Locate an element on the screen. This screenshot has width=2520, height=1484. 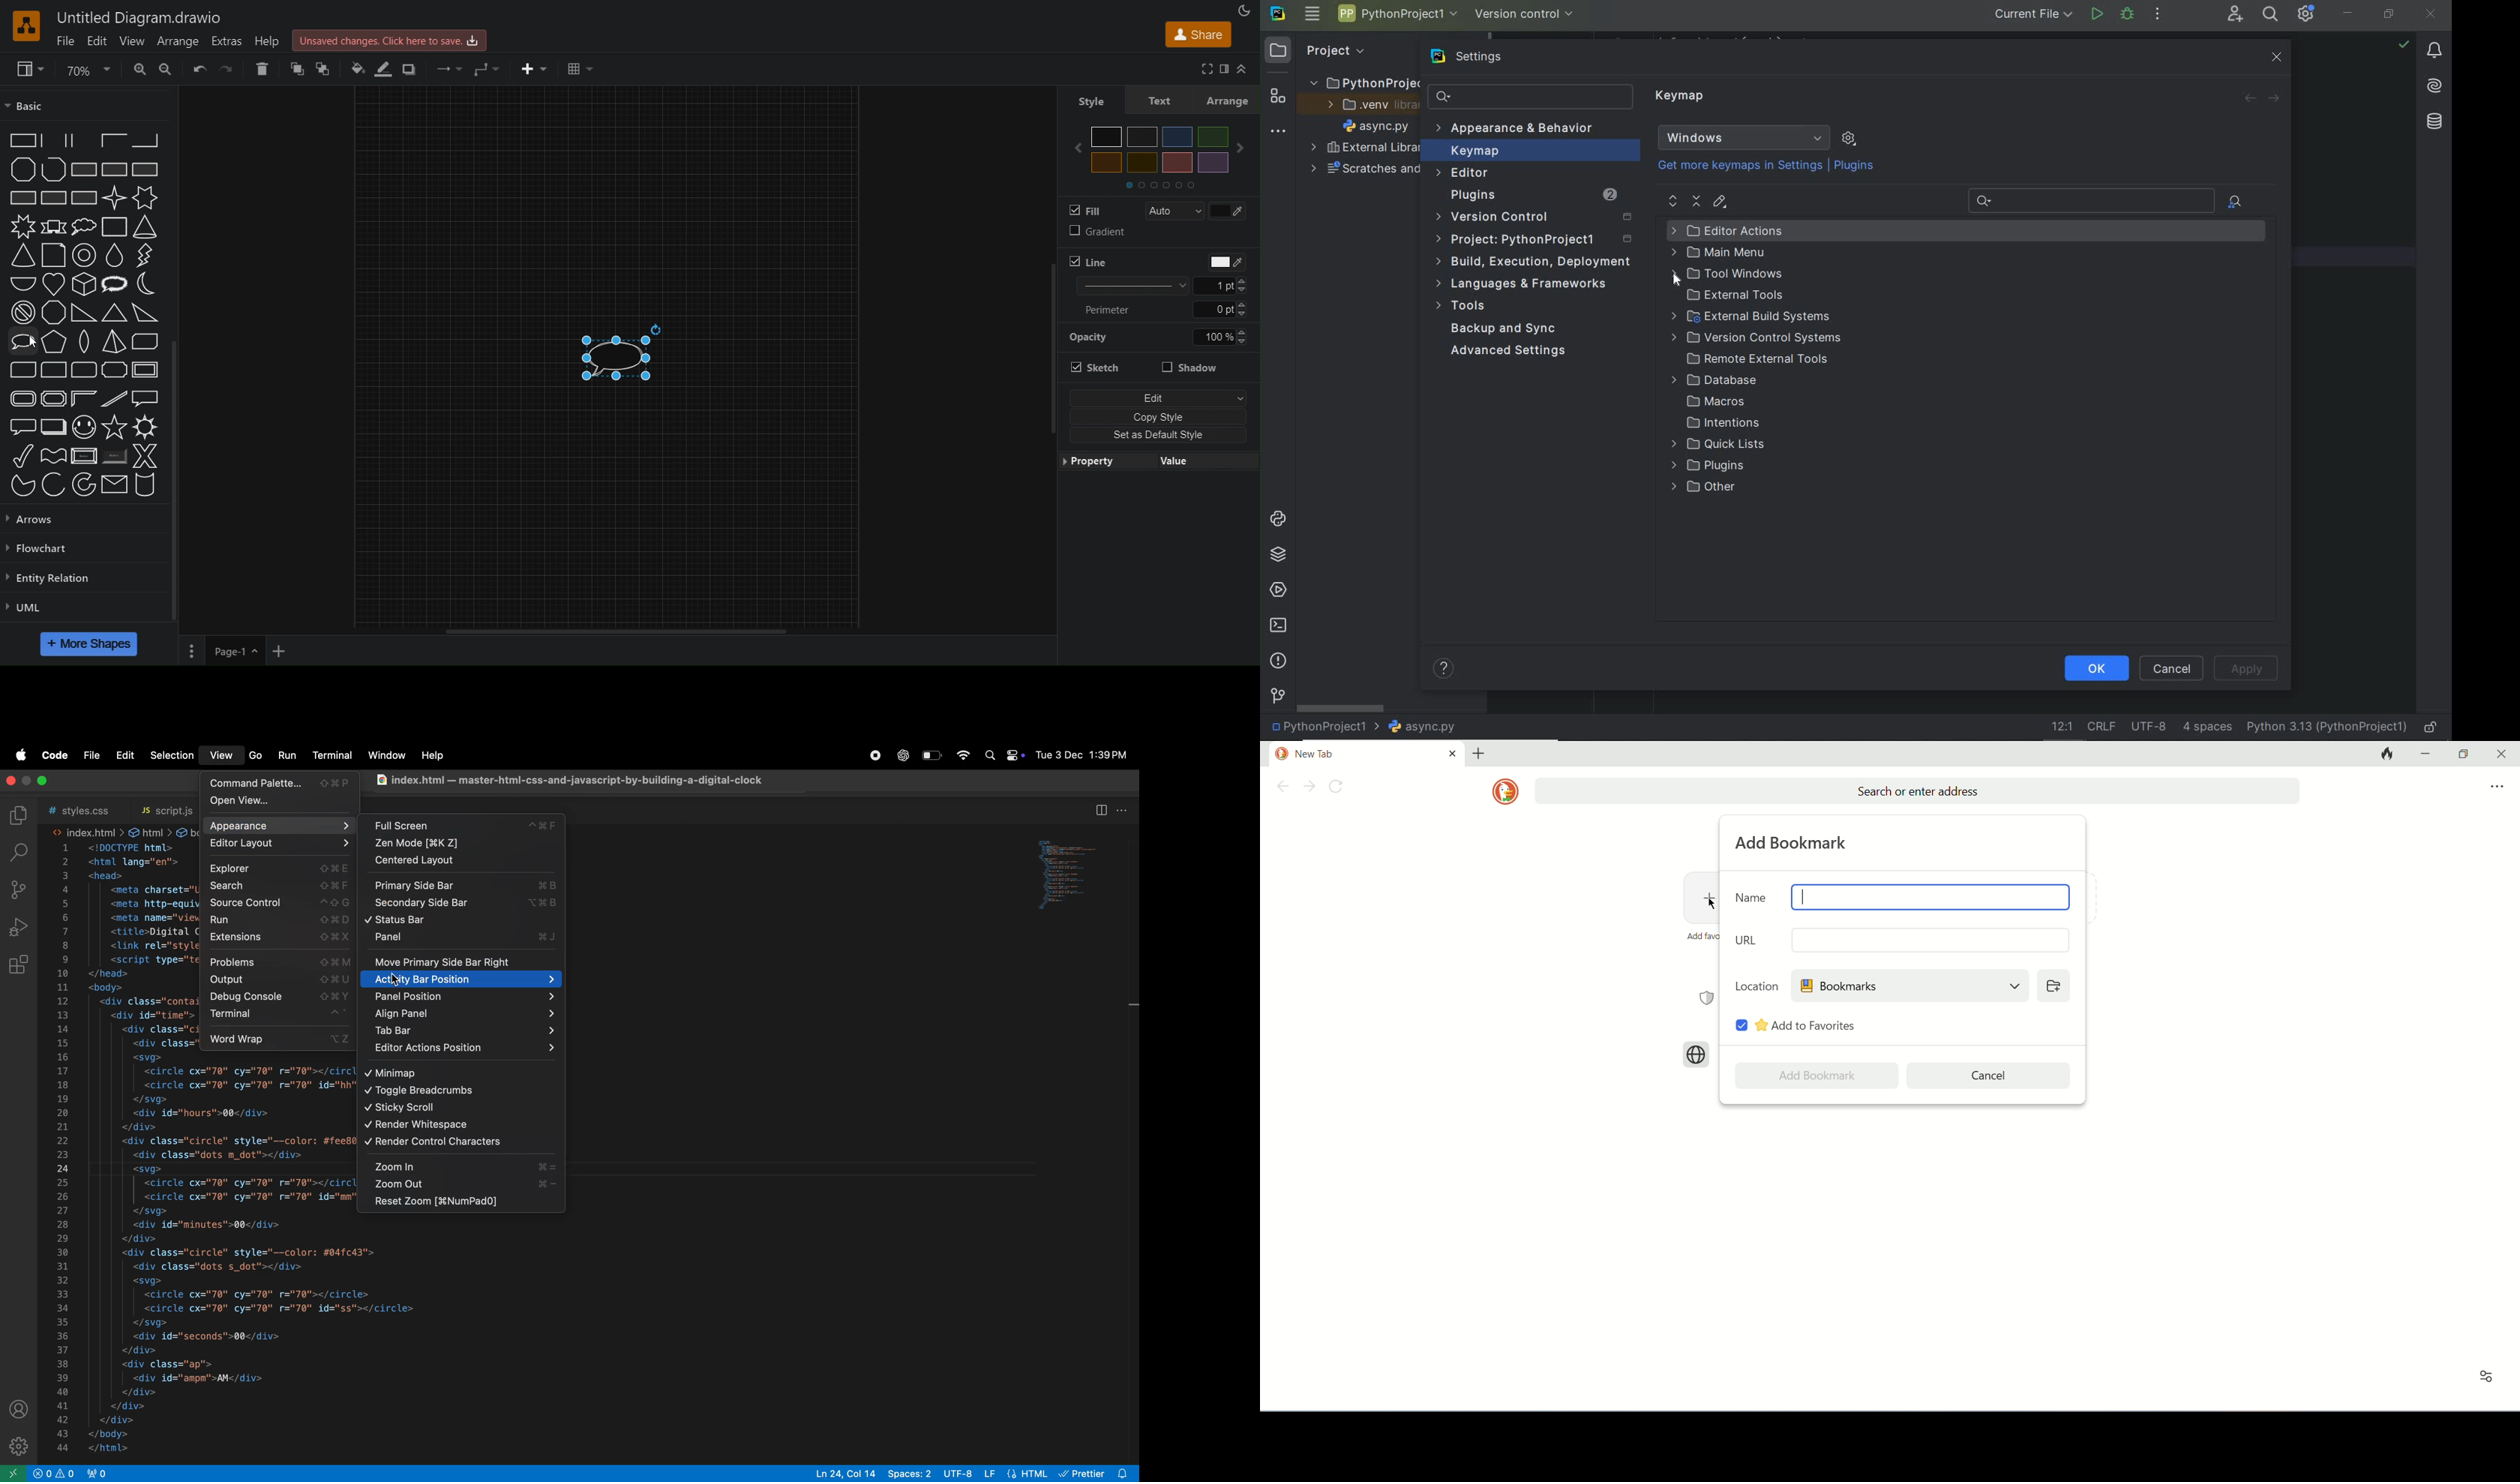
close is located at coordinates (2433, 13).